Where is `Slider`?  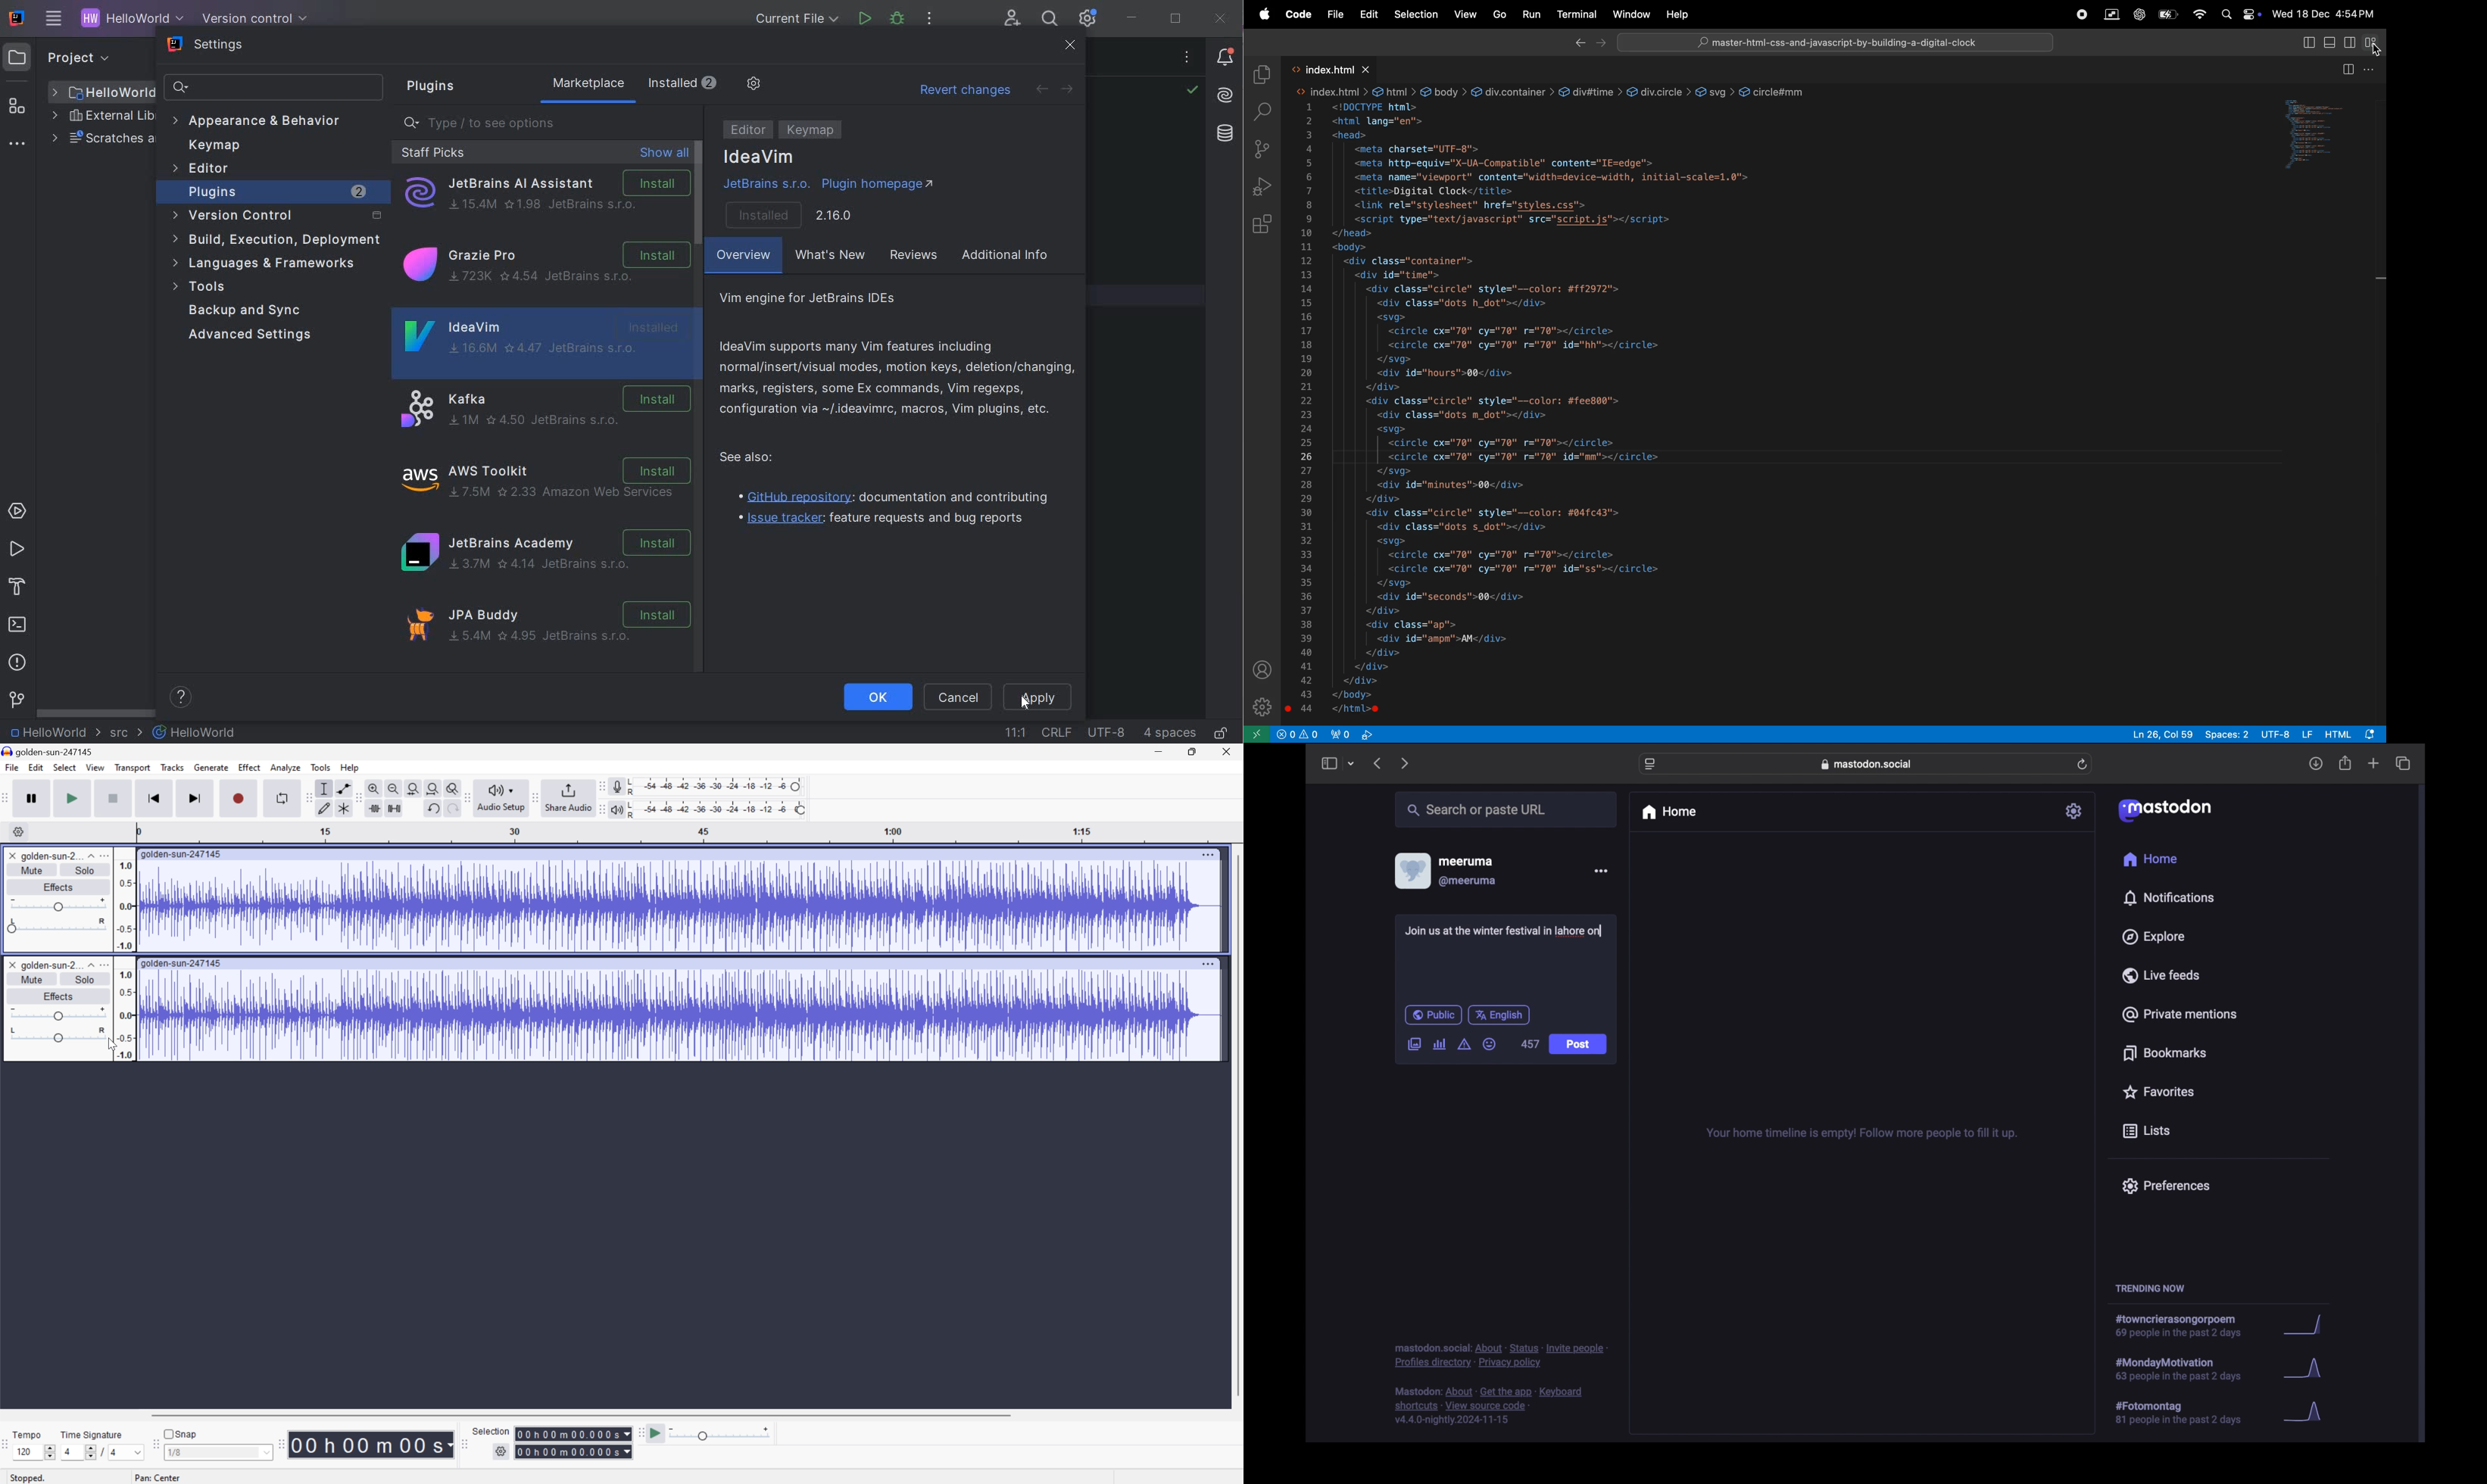
Slider is located at coordinates (56, 906).